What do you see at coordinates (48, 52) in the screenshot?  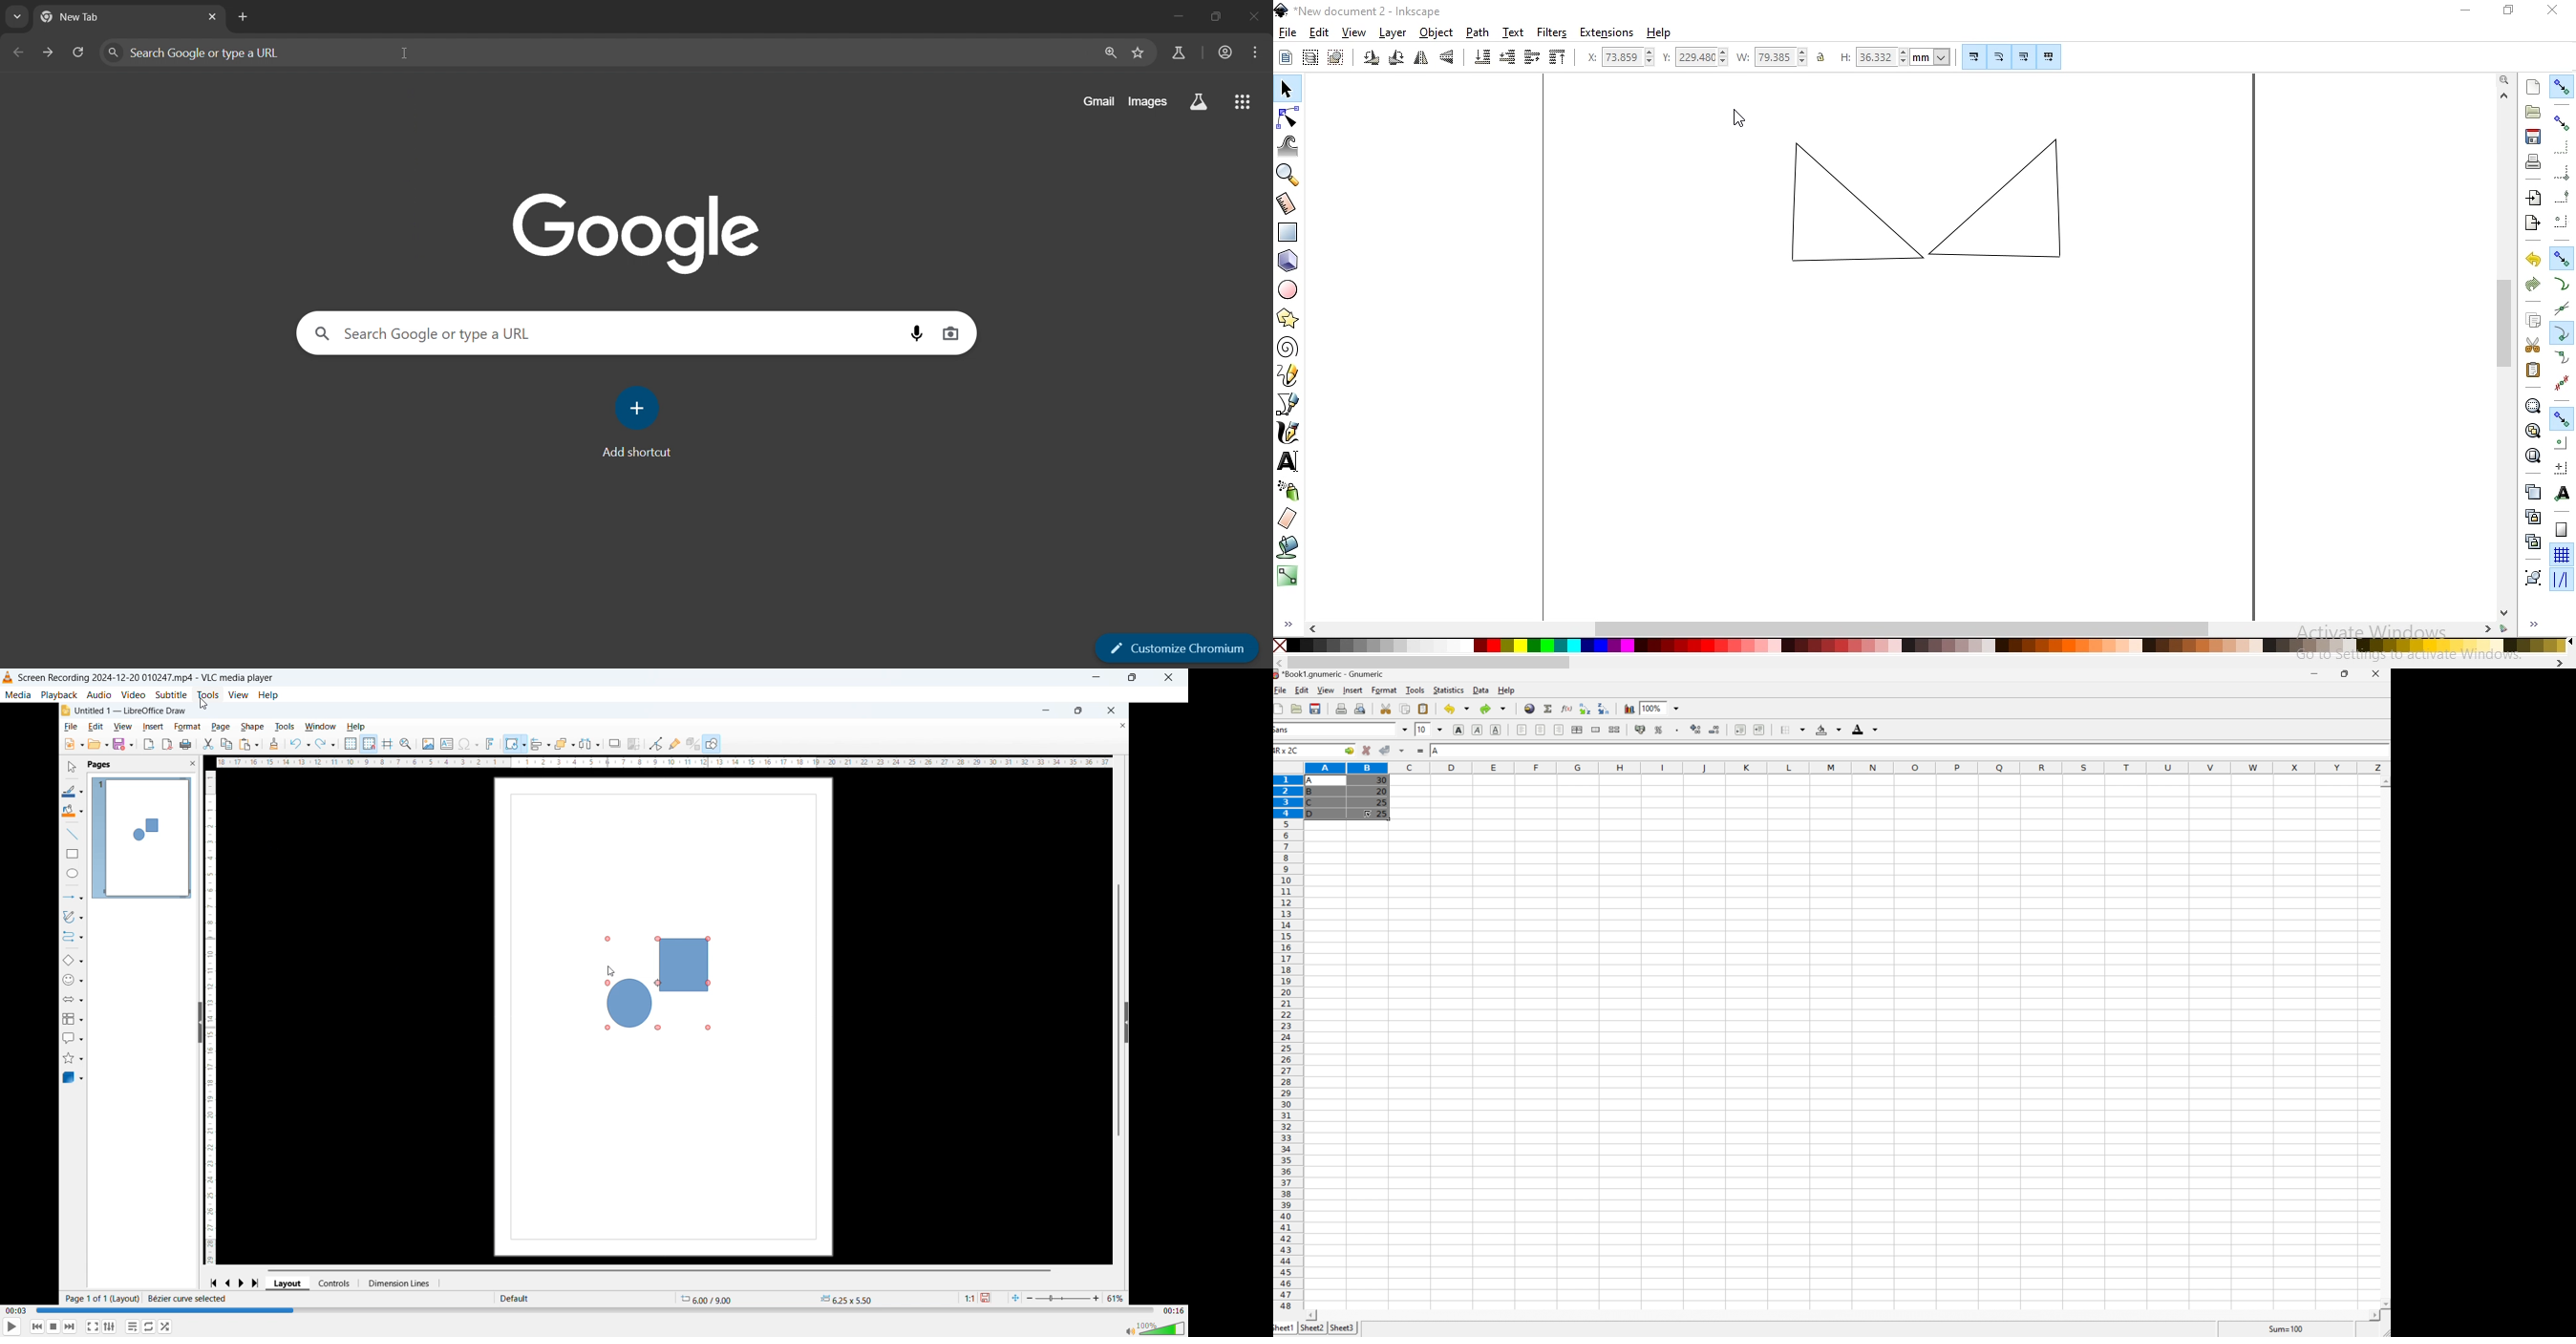 I see `go forward page` at bounding box center [48, 52].